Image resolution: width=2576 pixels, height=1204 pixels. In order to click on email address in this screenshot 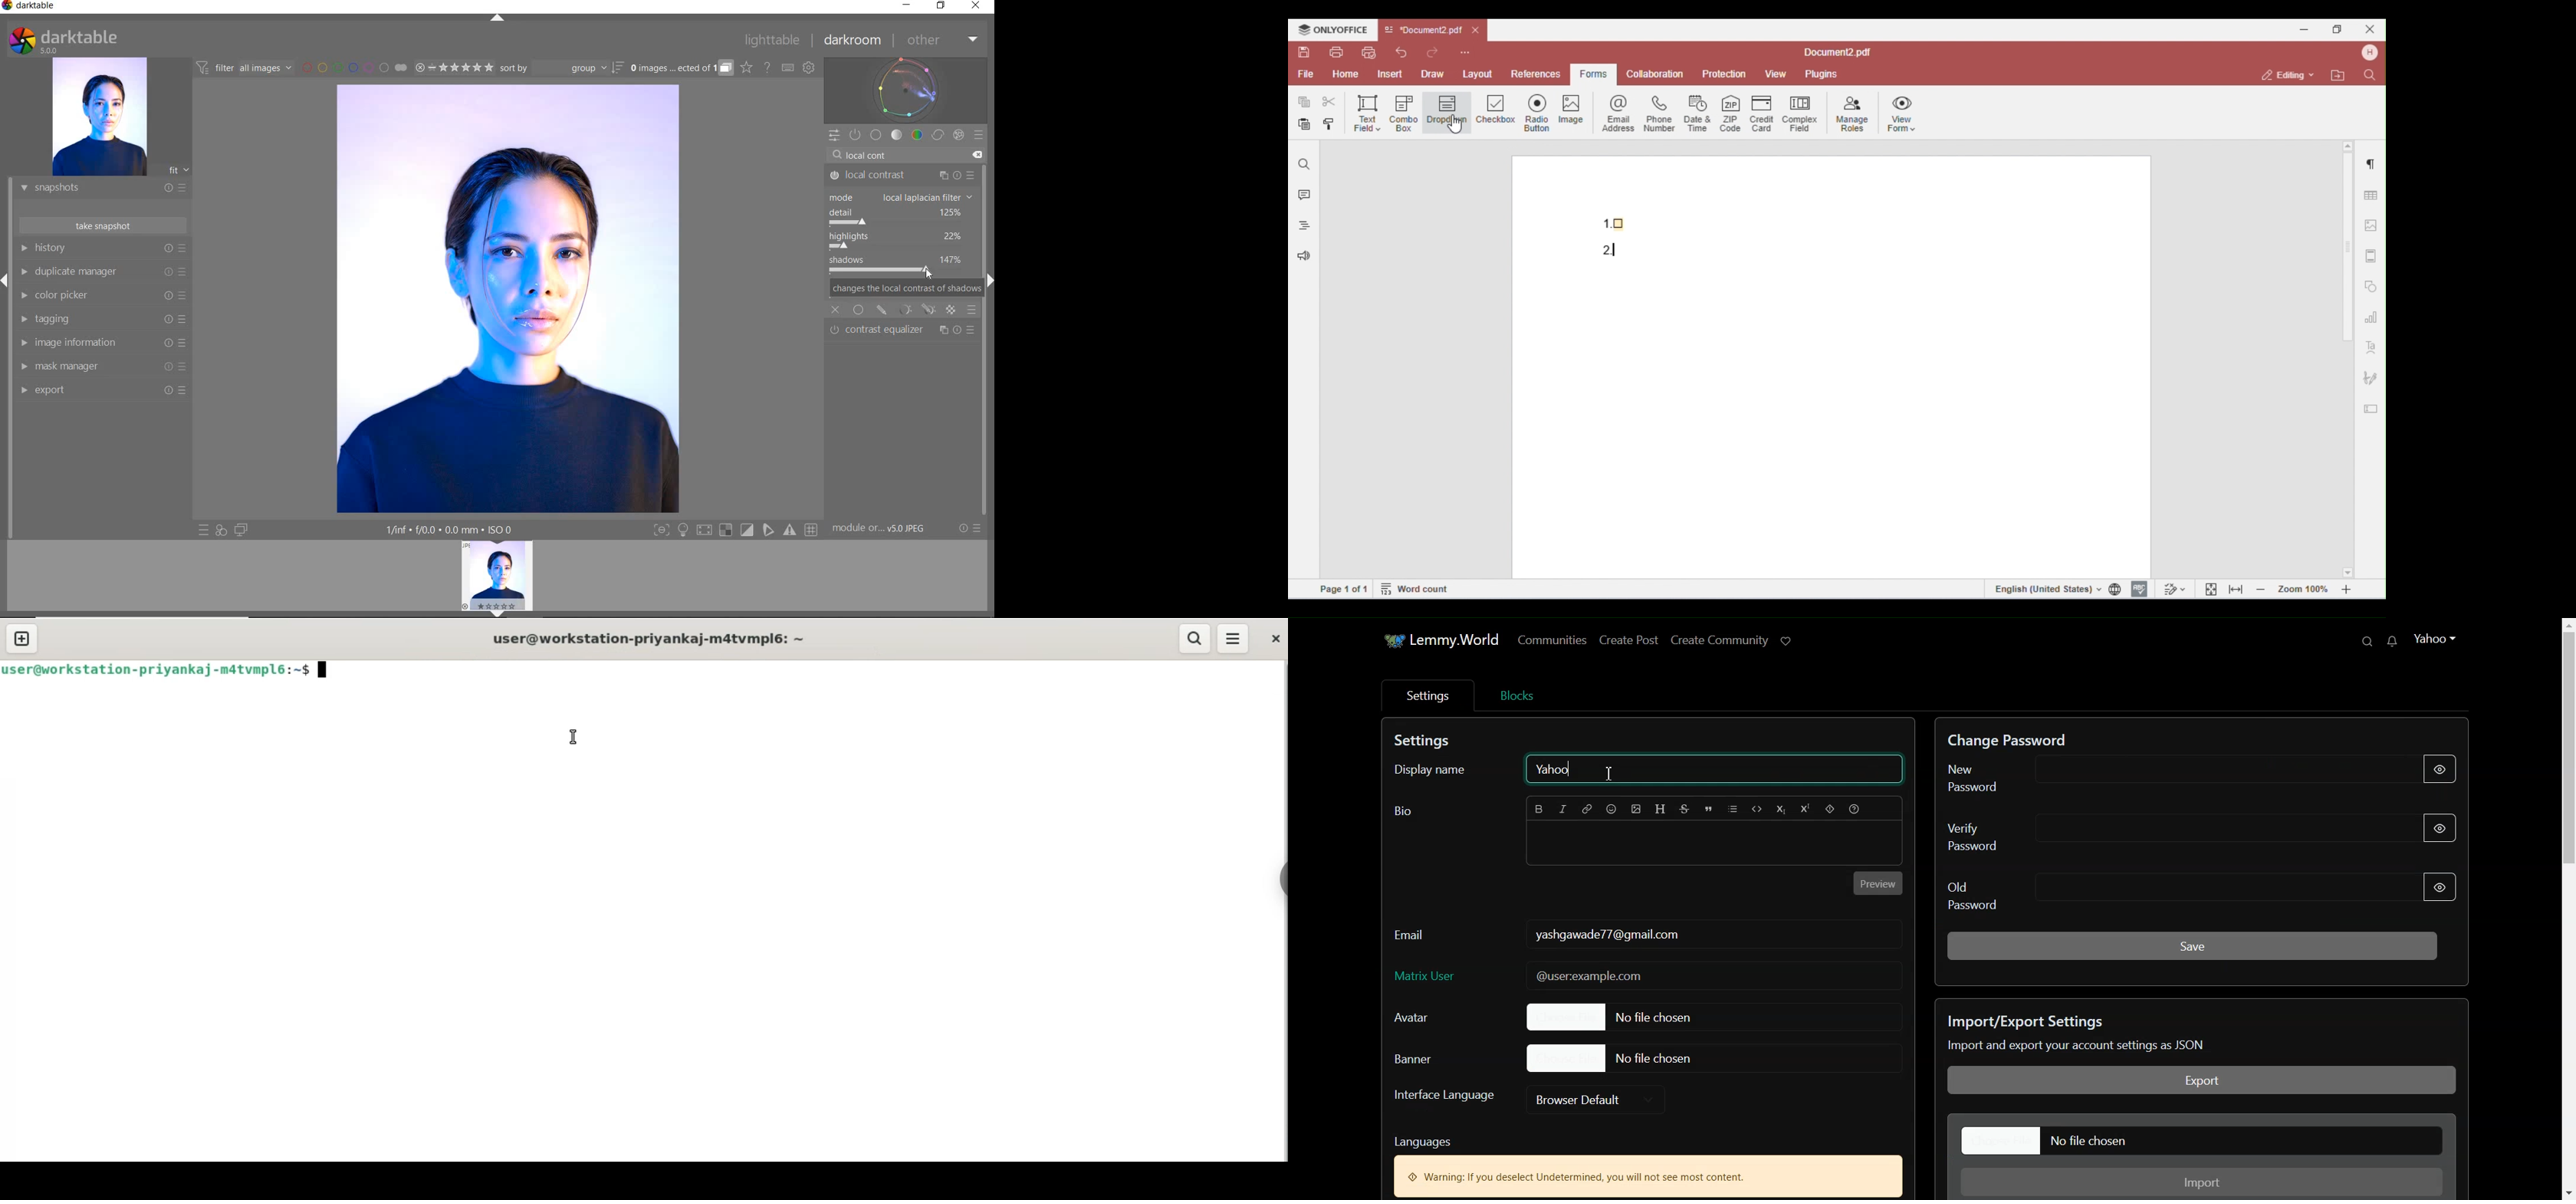, I will do `click(1620, 113)`.